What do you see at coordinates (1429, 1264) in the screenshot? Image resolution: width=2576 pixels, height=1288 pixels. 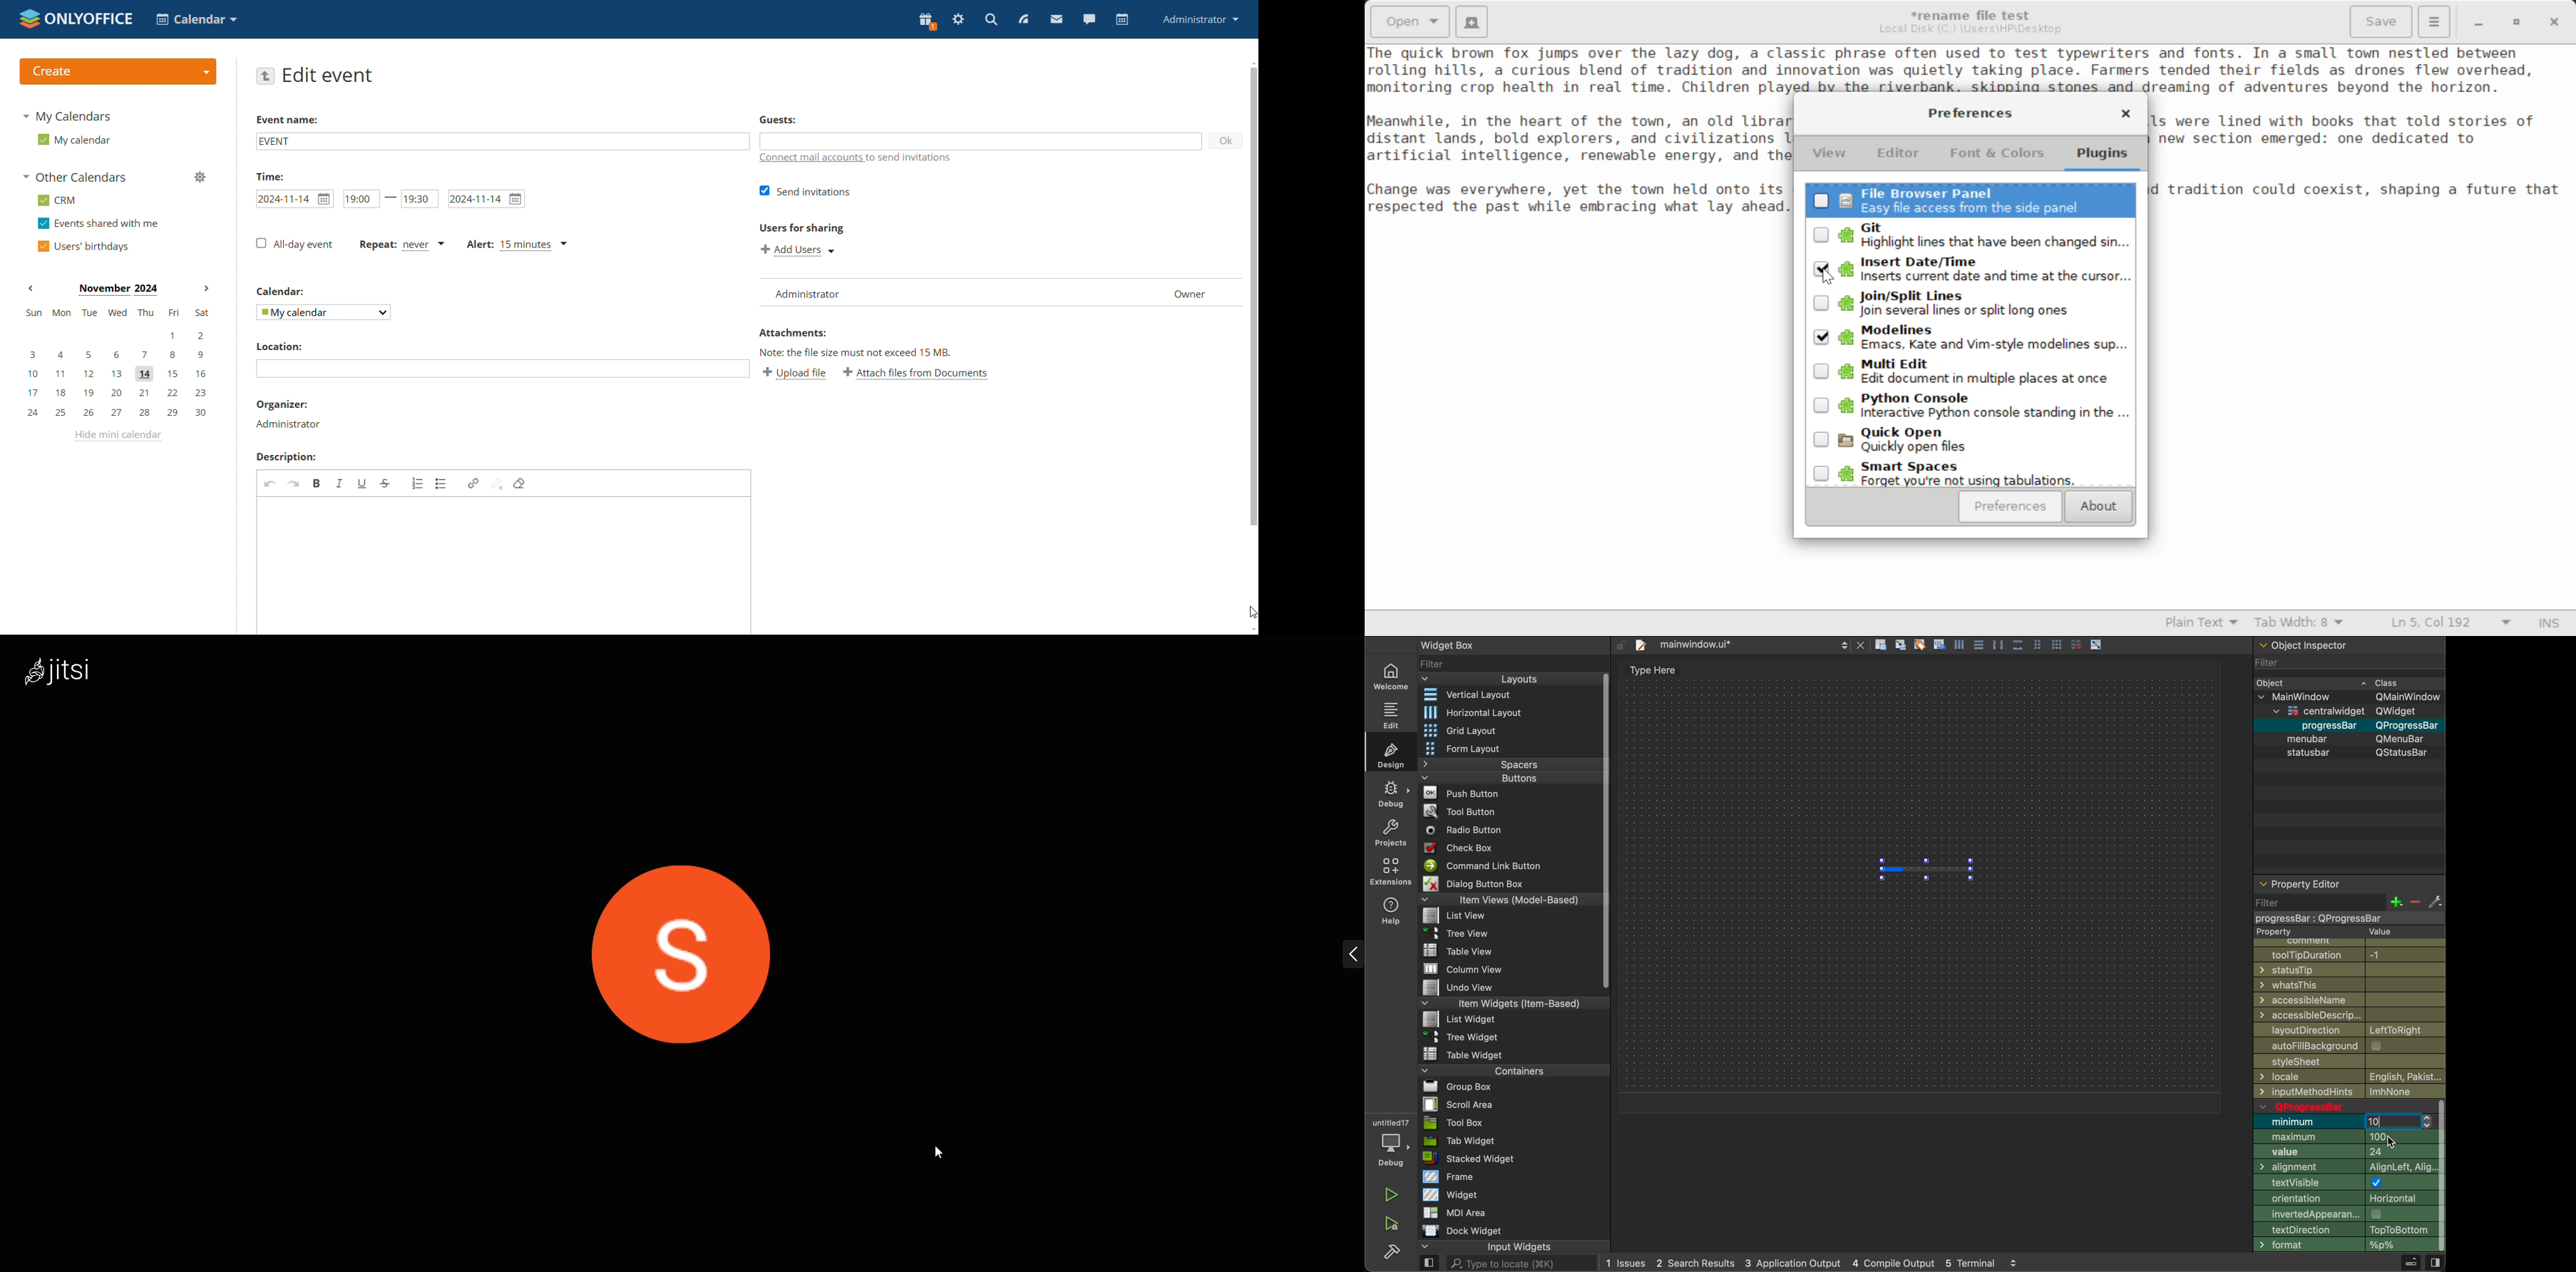 I see `open sidebar` at bounding box center [1429, 1264].